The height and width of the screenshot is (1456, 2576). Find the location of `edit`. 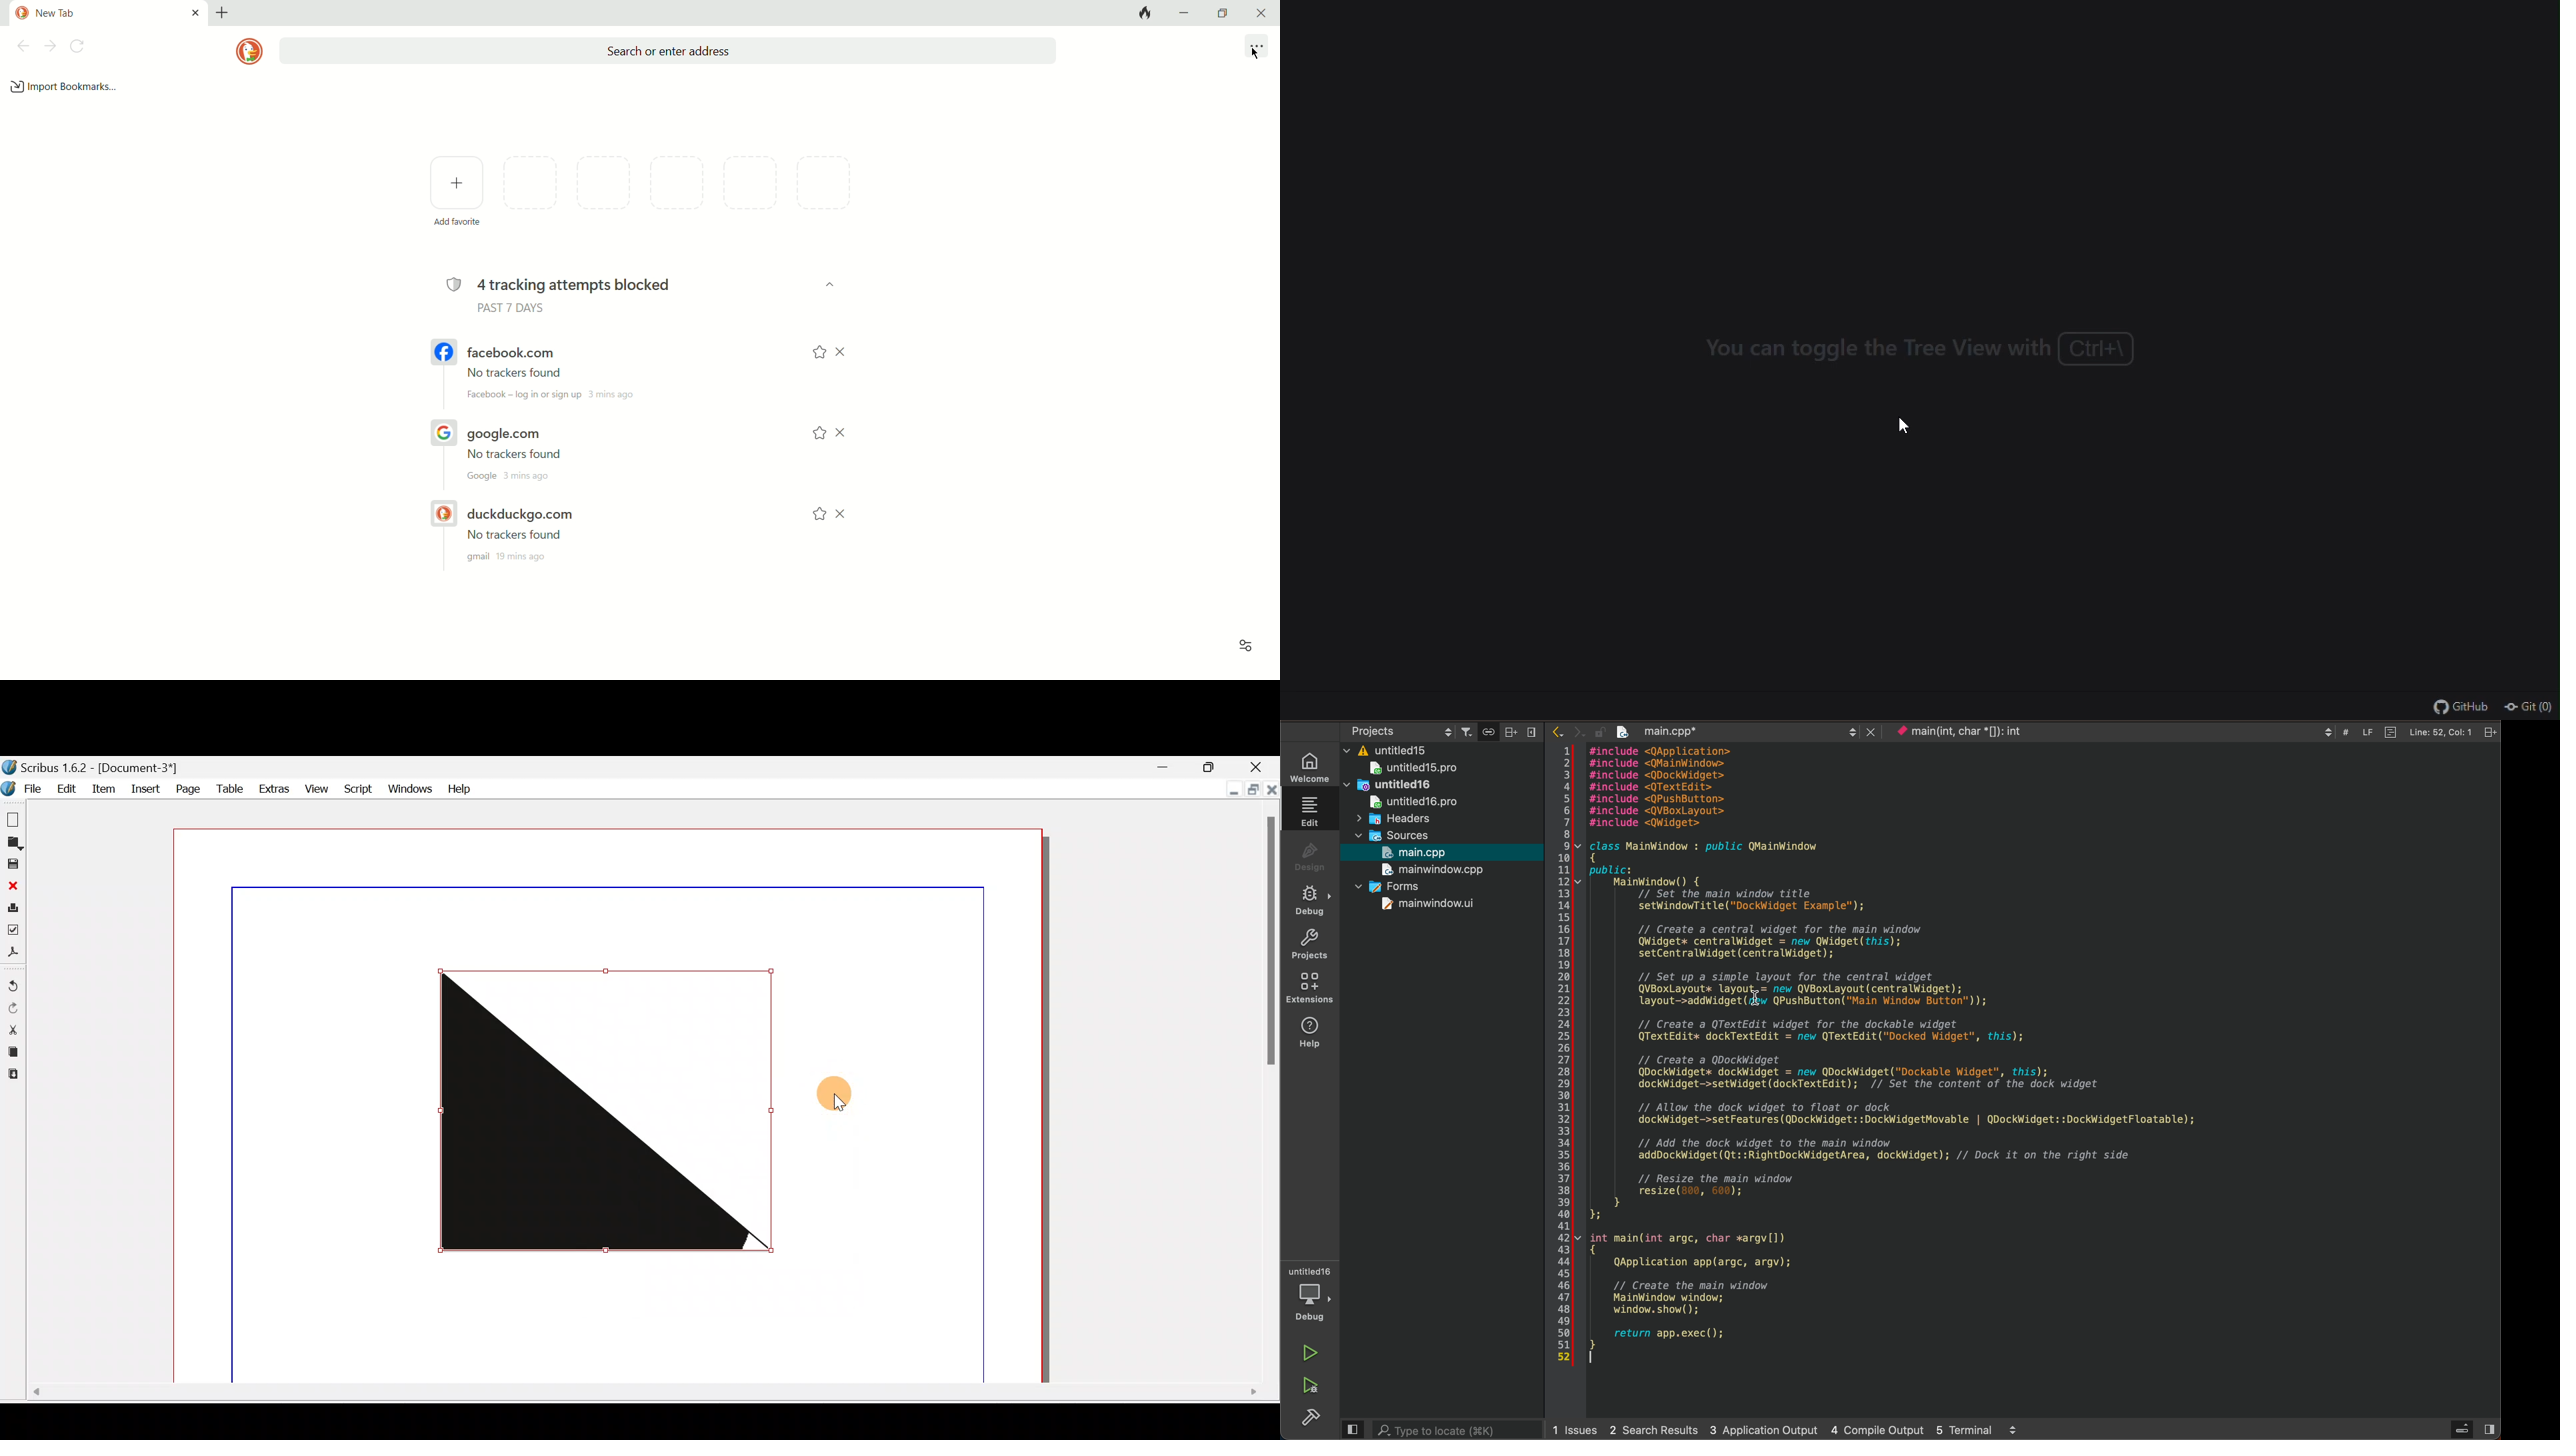

edit is located at coordinates (1305, 809).